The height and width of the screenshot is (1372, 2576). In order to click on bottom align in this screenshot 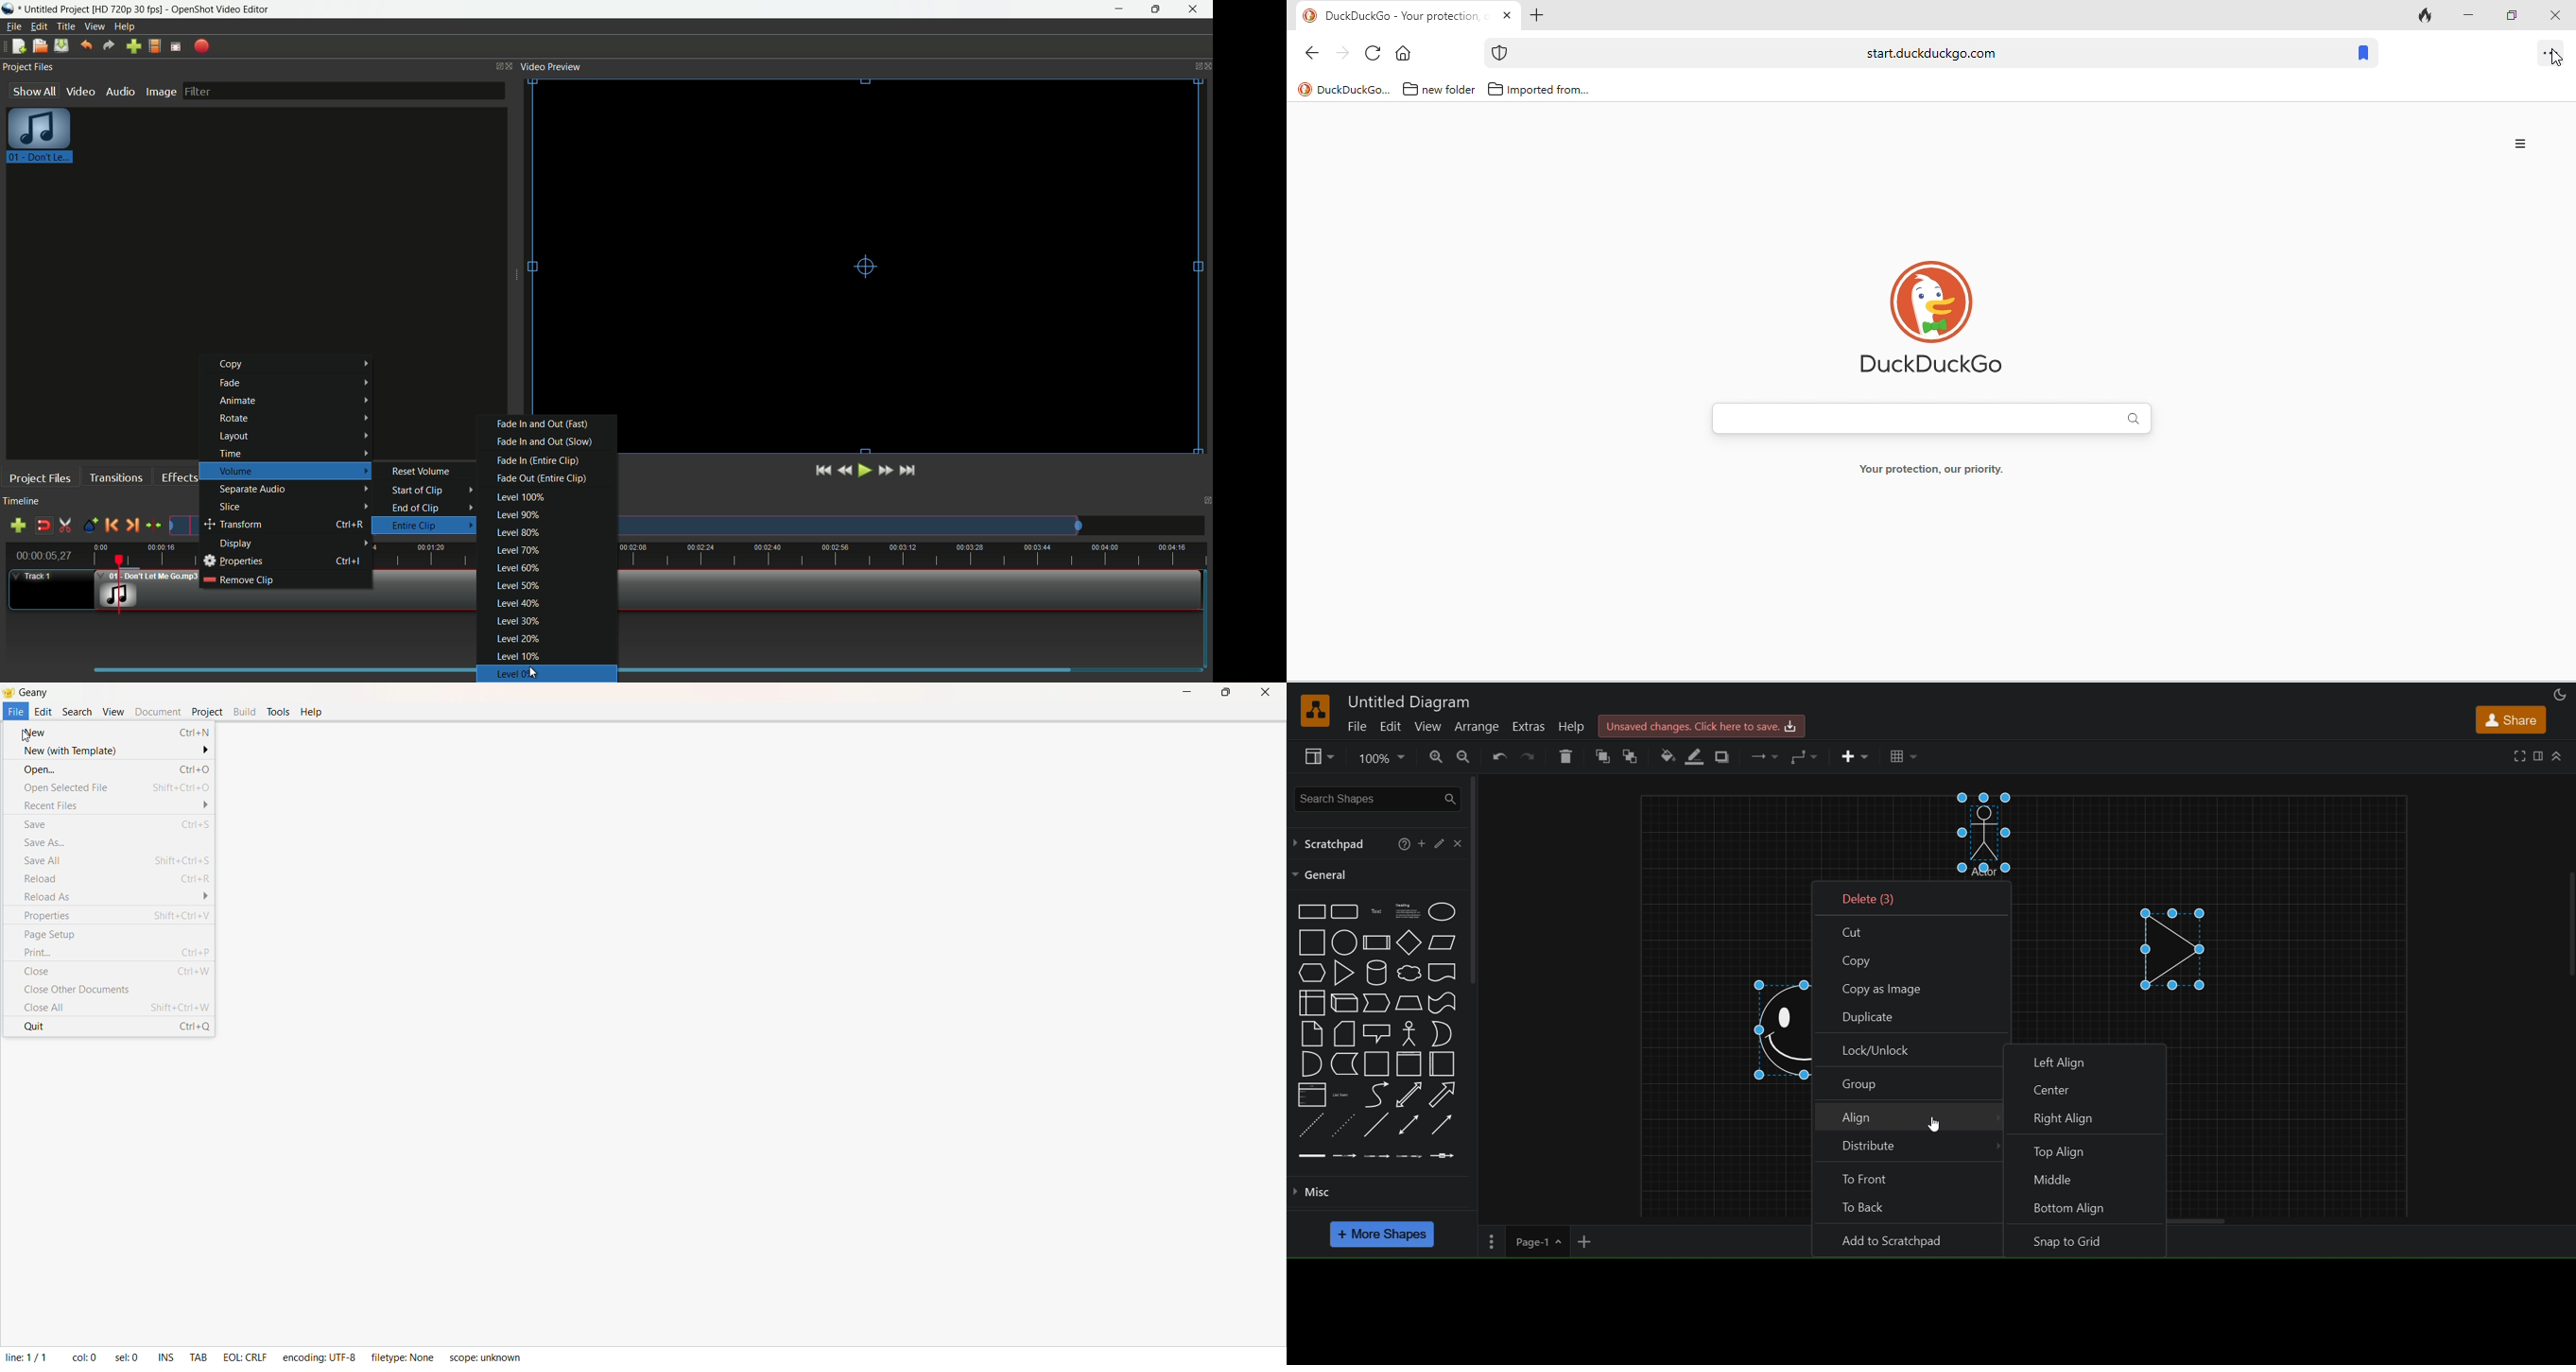, I will do `click(2088, 1211)`.